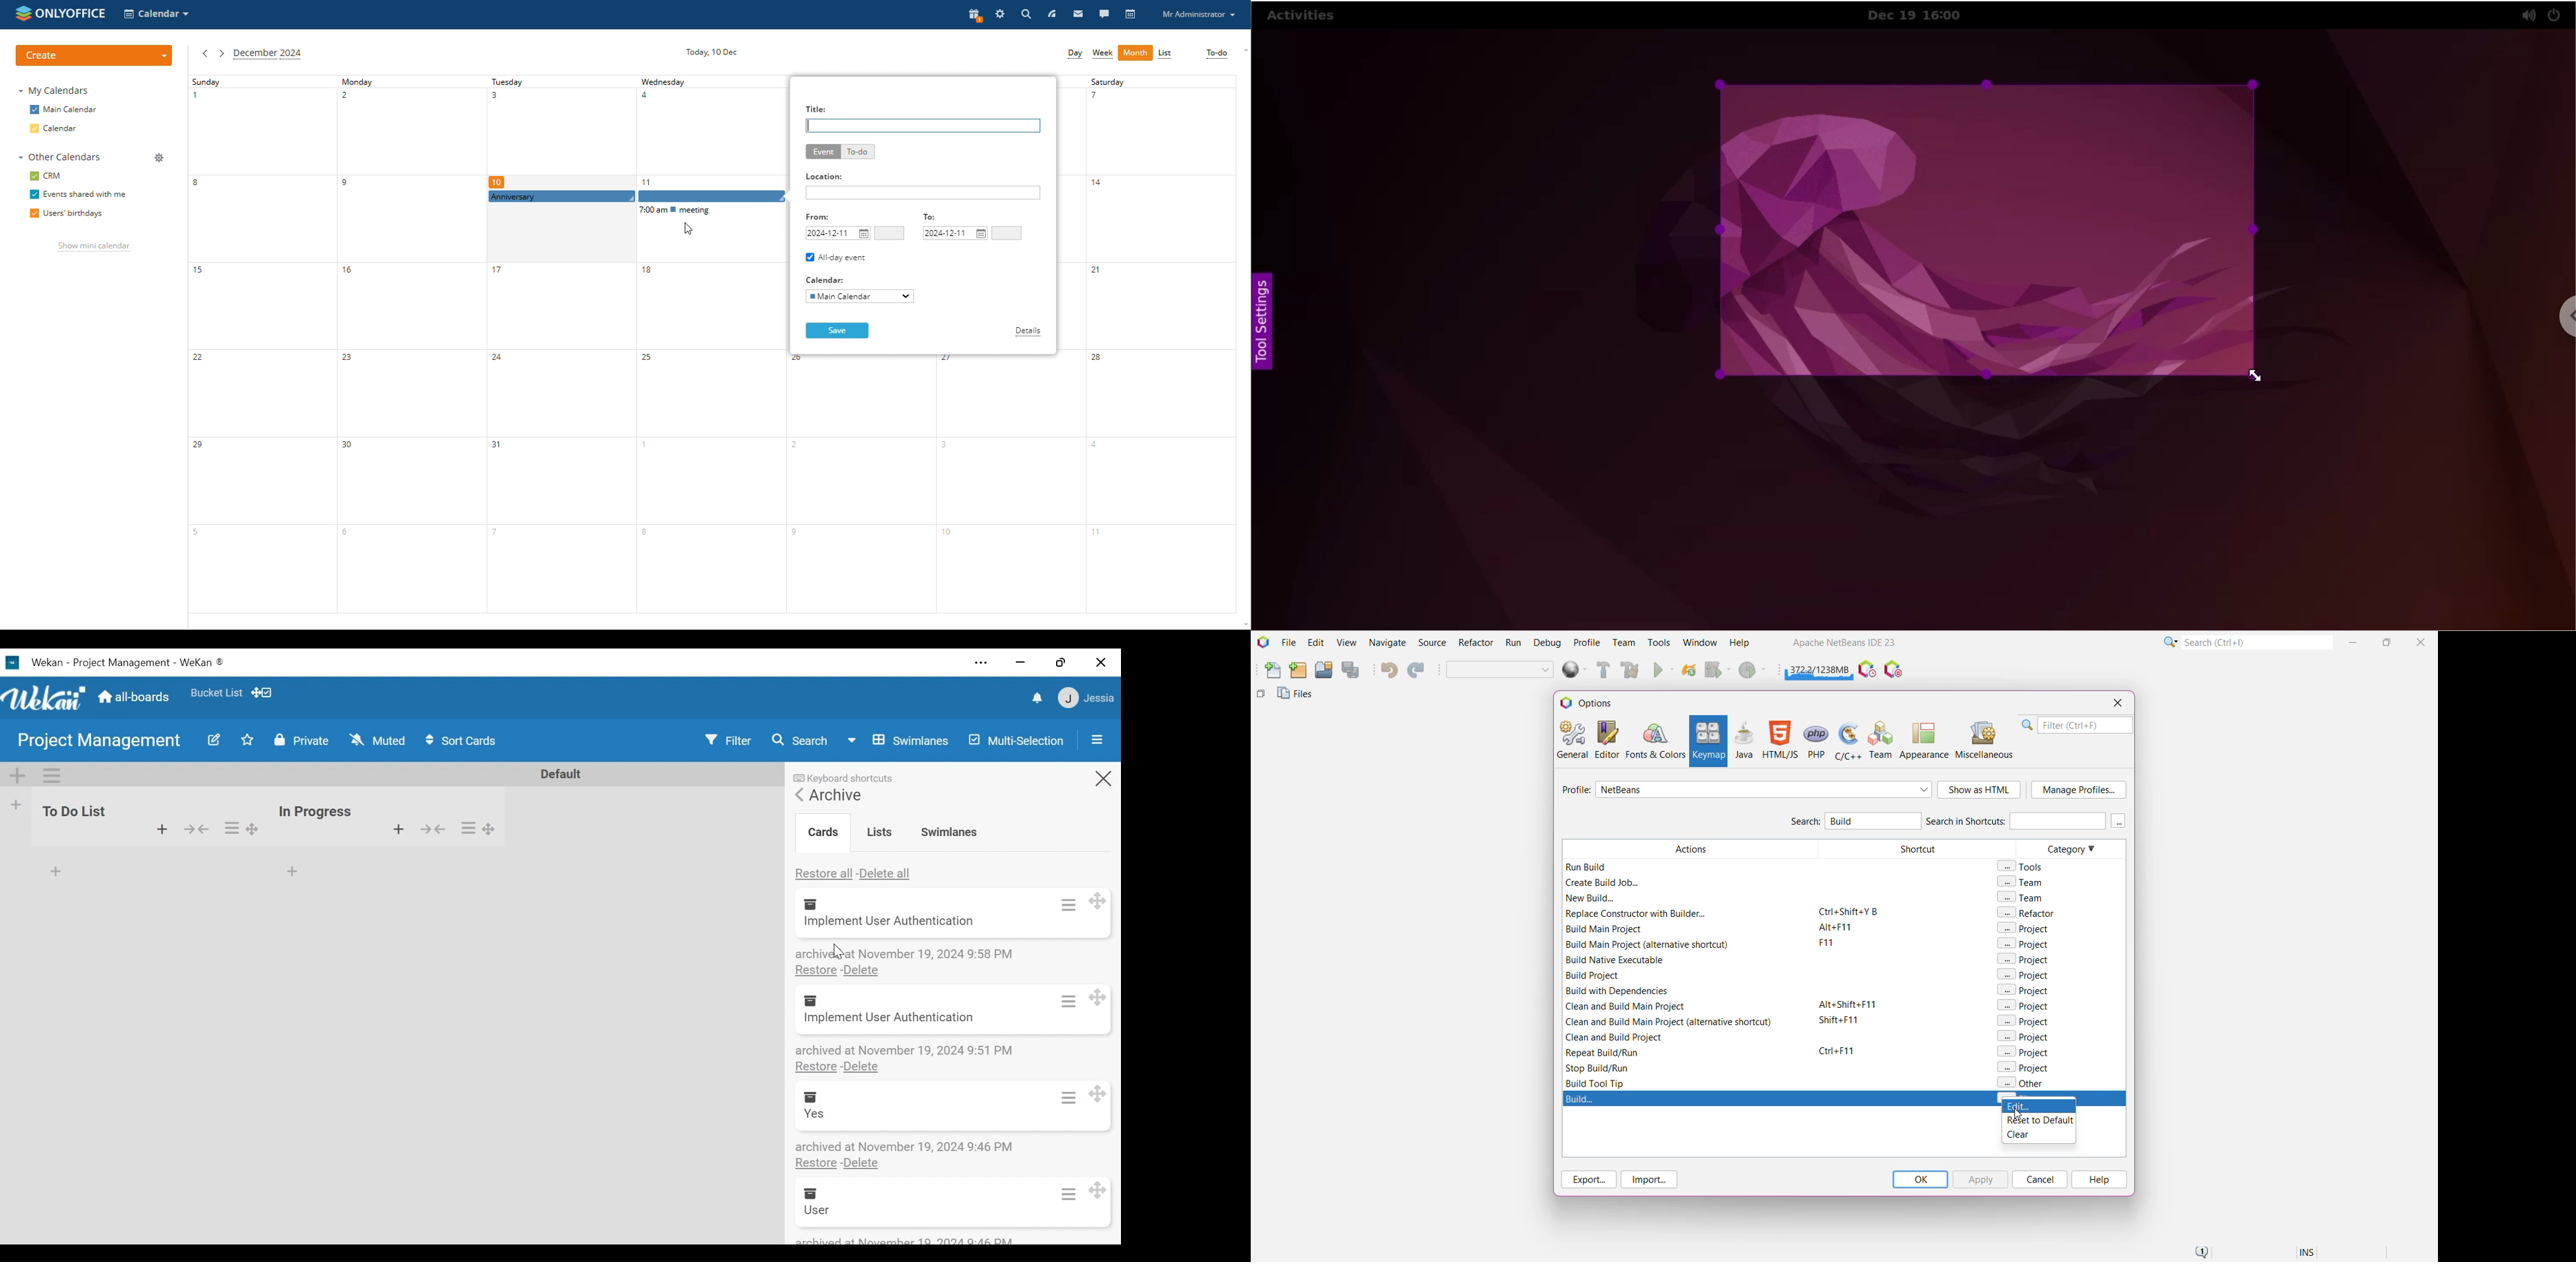  What do you see at coordinates (1016, 740) in the screenshot?
I see `Multi-Selection` at bounding box center [1016, 740].